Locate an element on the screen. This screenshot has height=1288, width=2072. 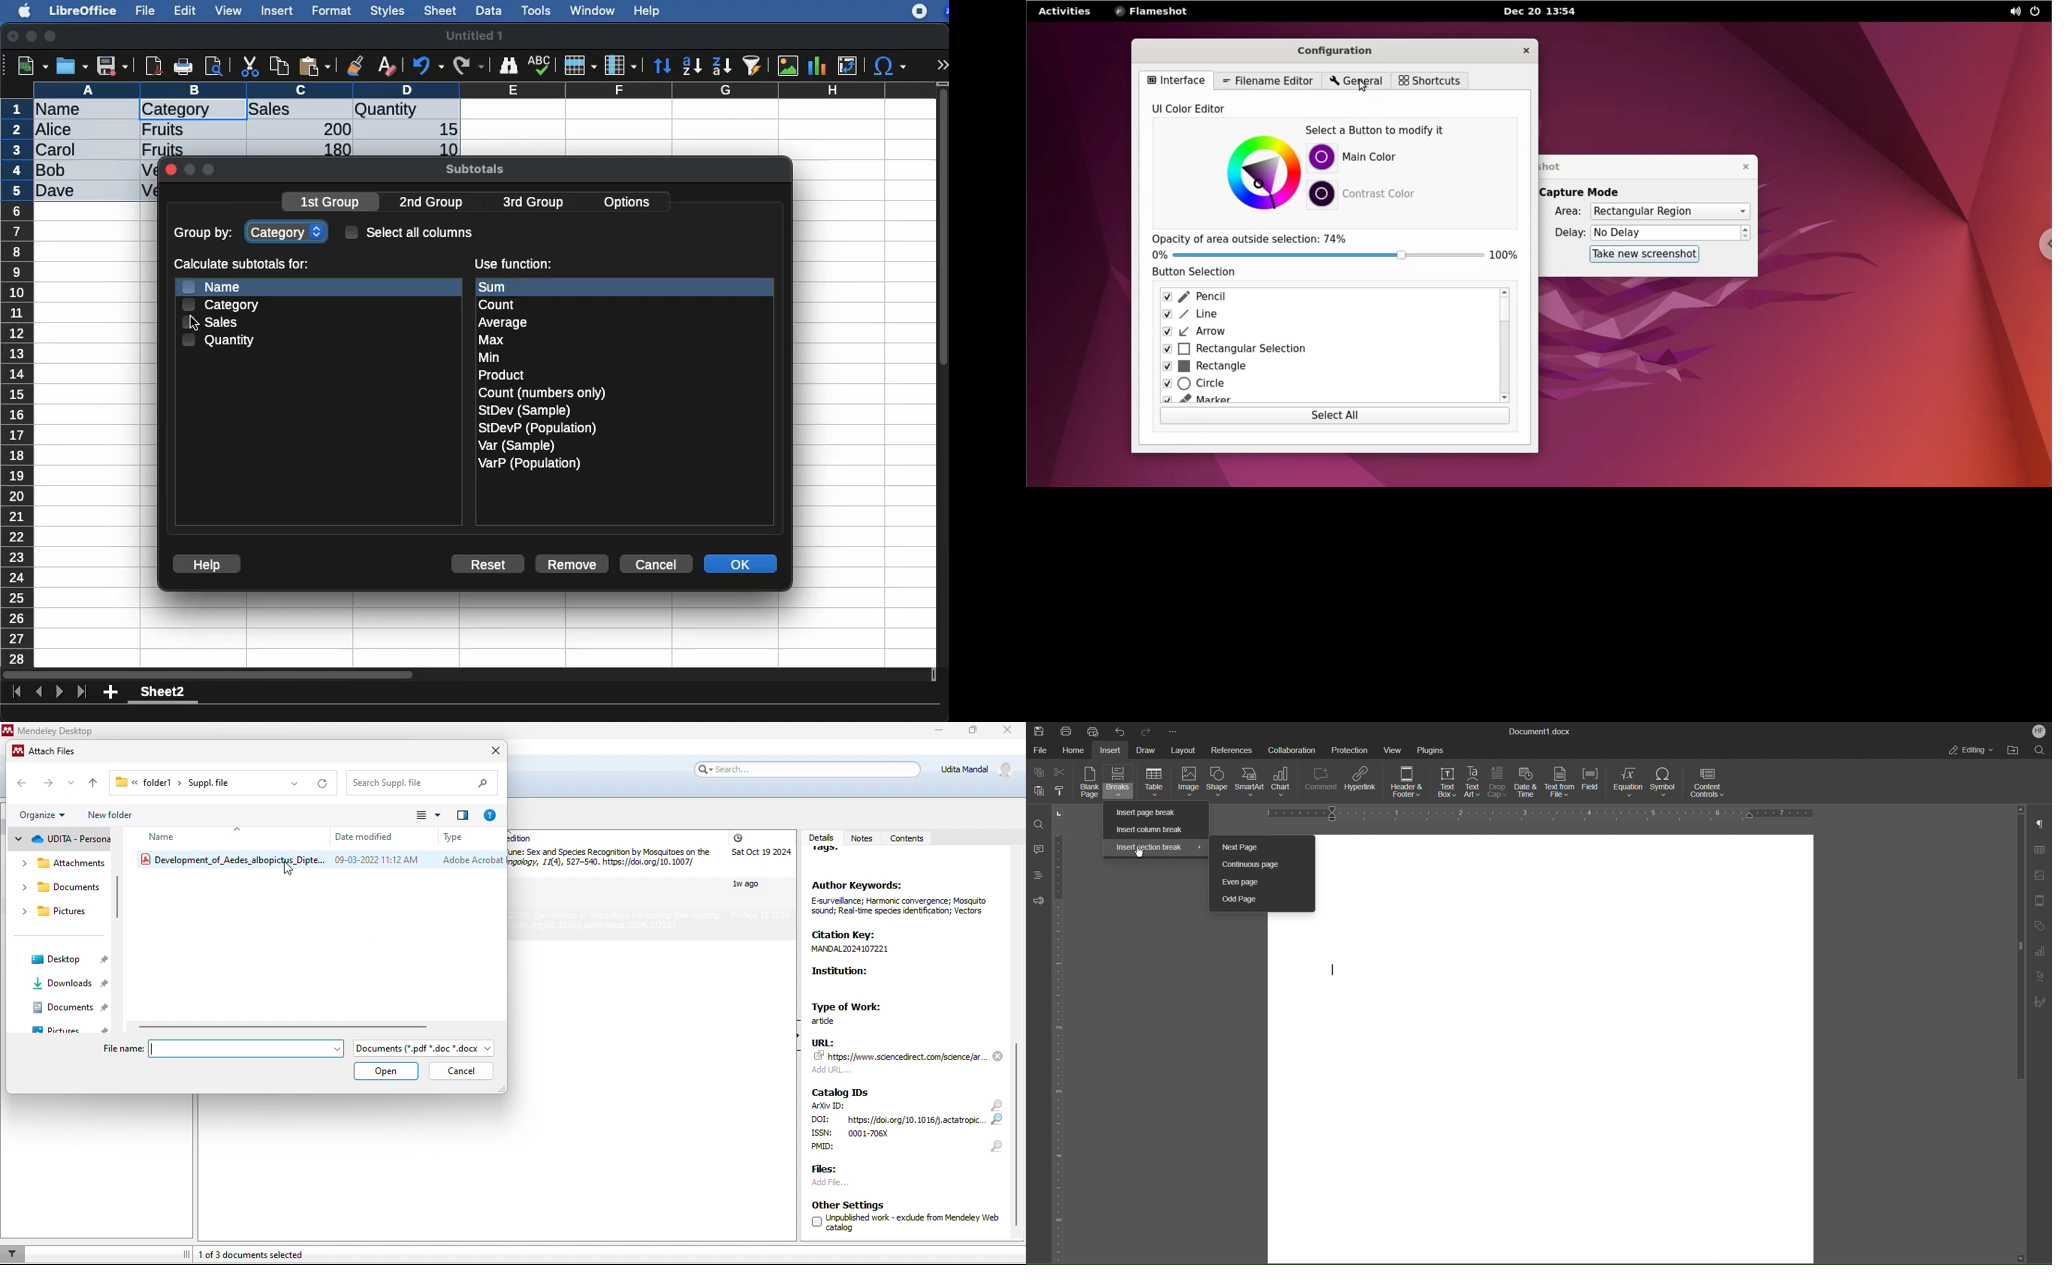
Table is located at coordinates (1153, 783).